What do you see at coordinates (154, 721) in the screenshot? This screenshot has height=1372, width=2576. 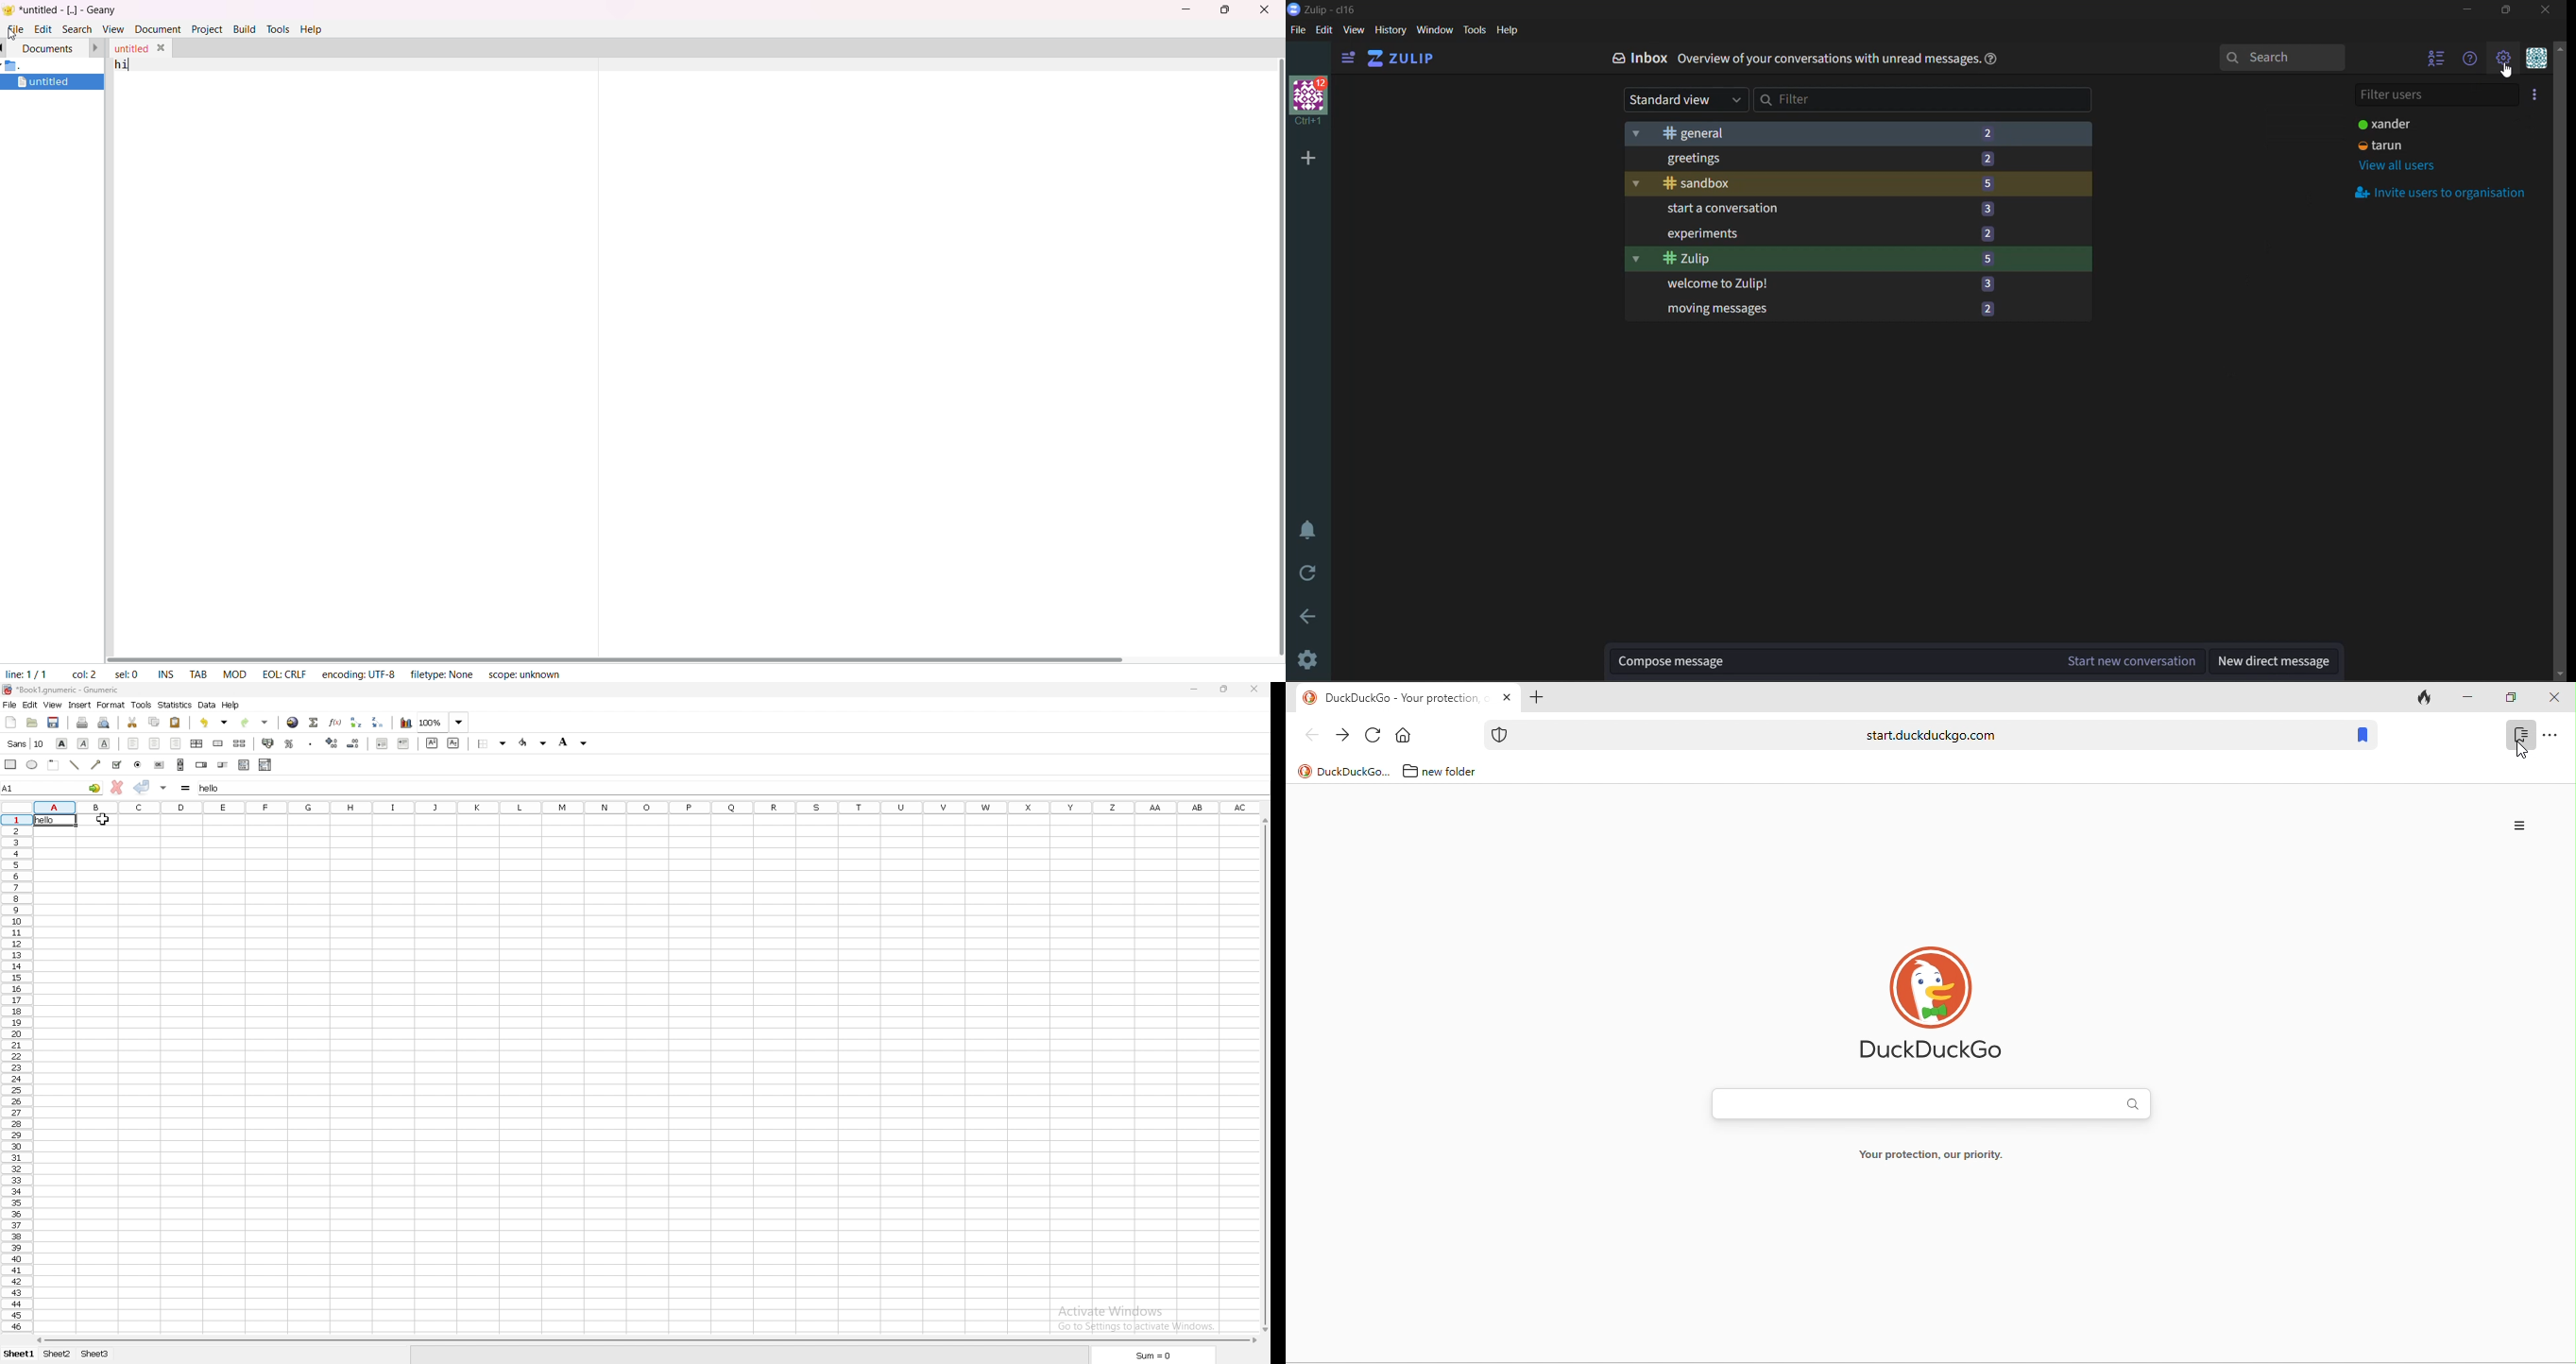 I see `copy` at bounding box center [154, 721].